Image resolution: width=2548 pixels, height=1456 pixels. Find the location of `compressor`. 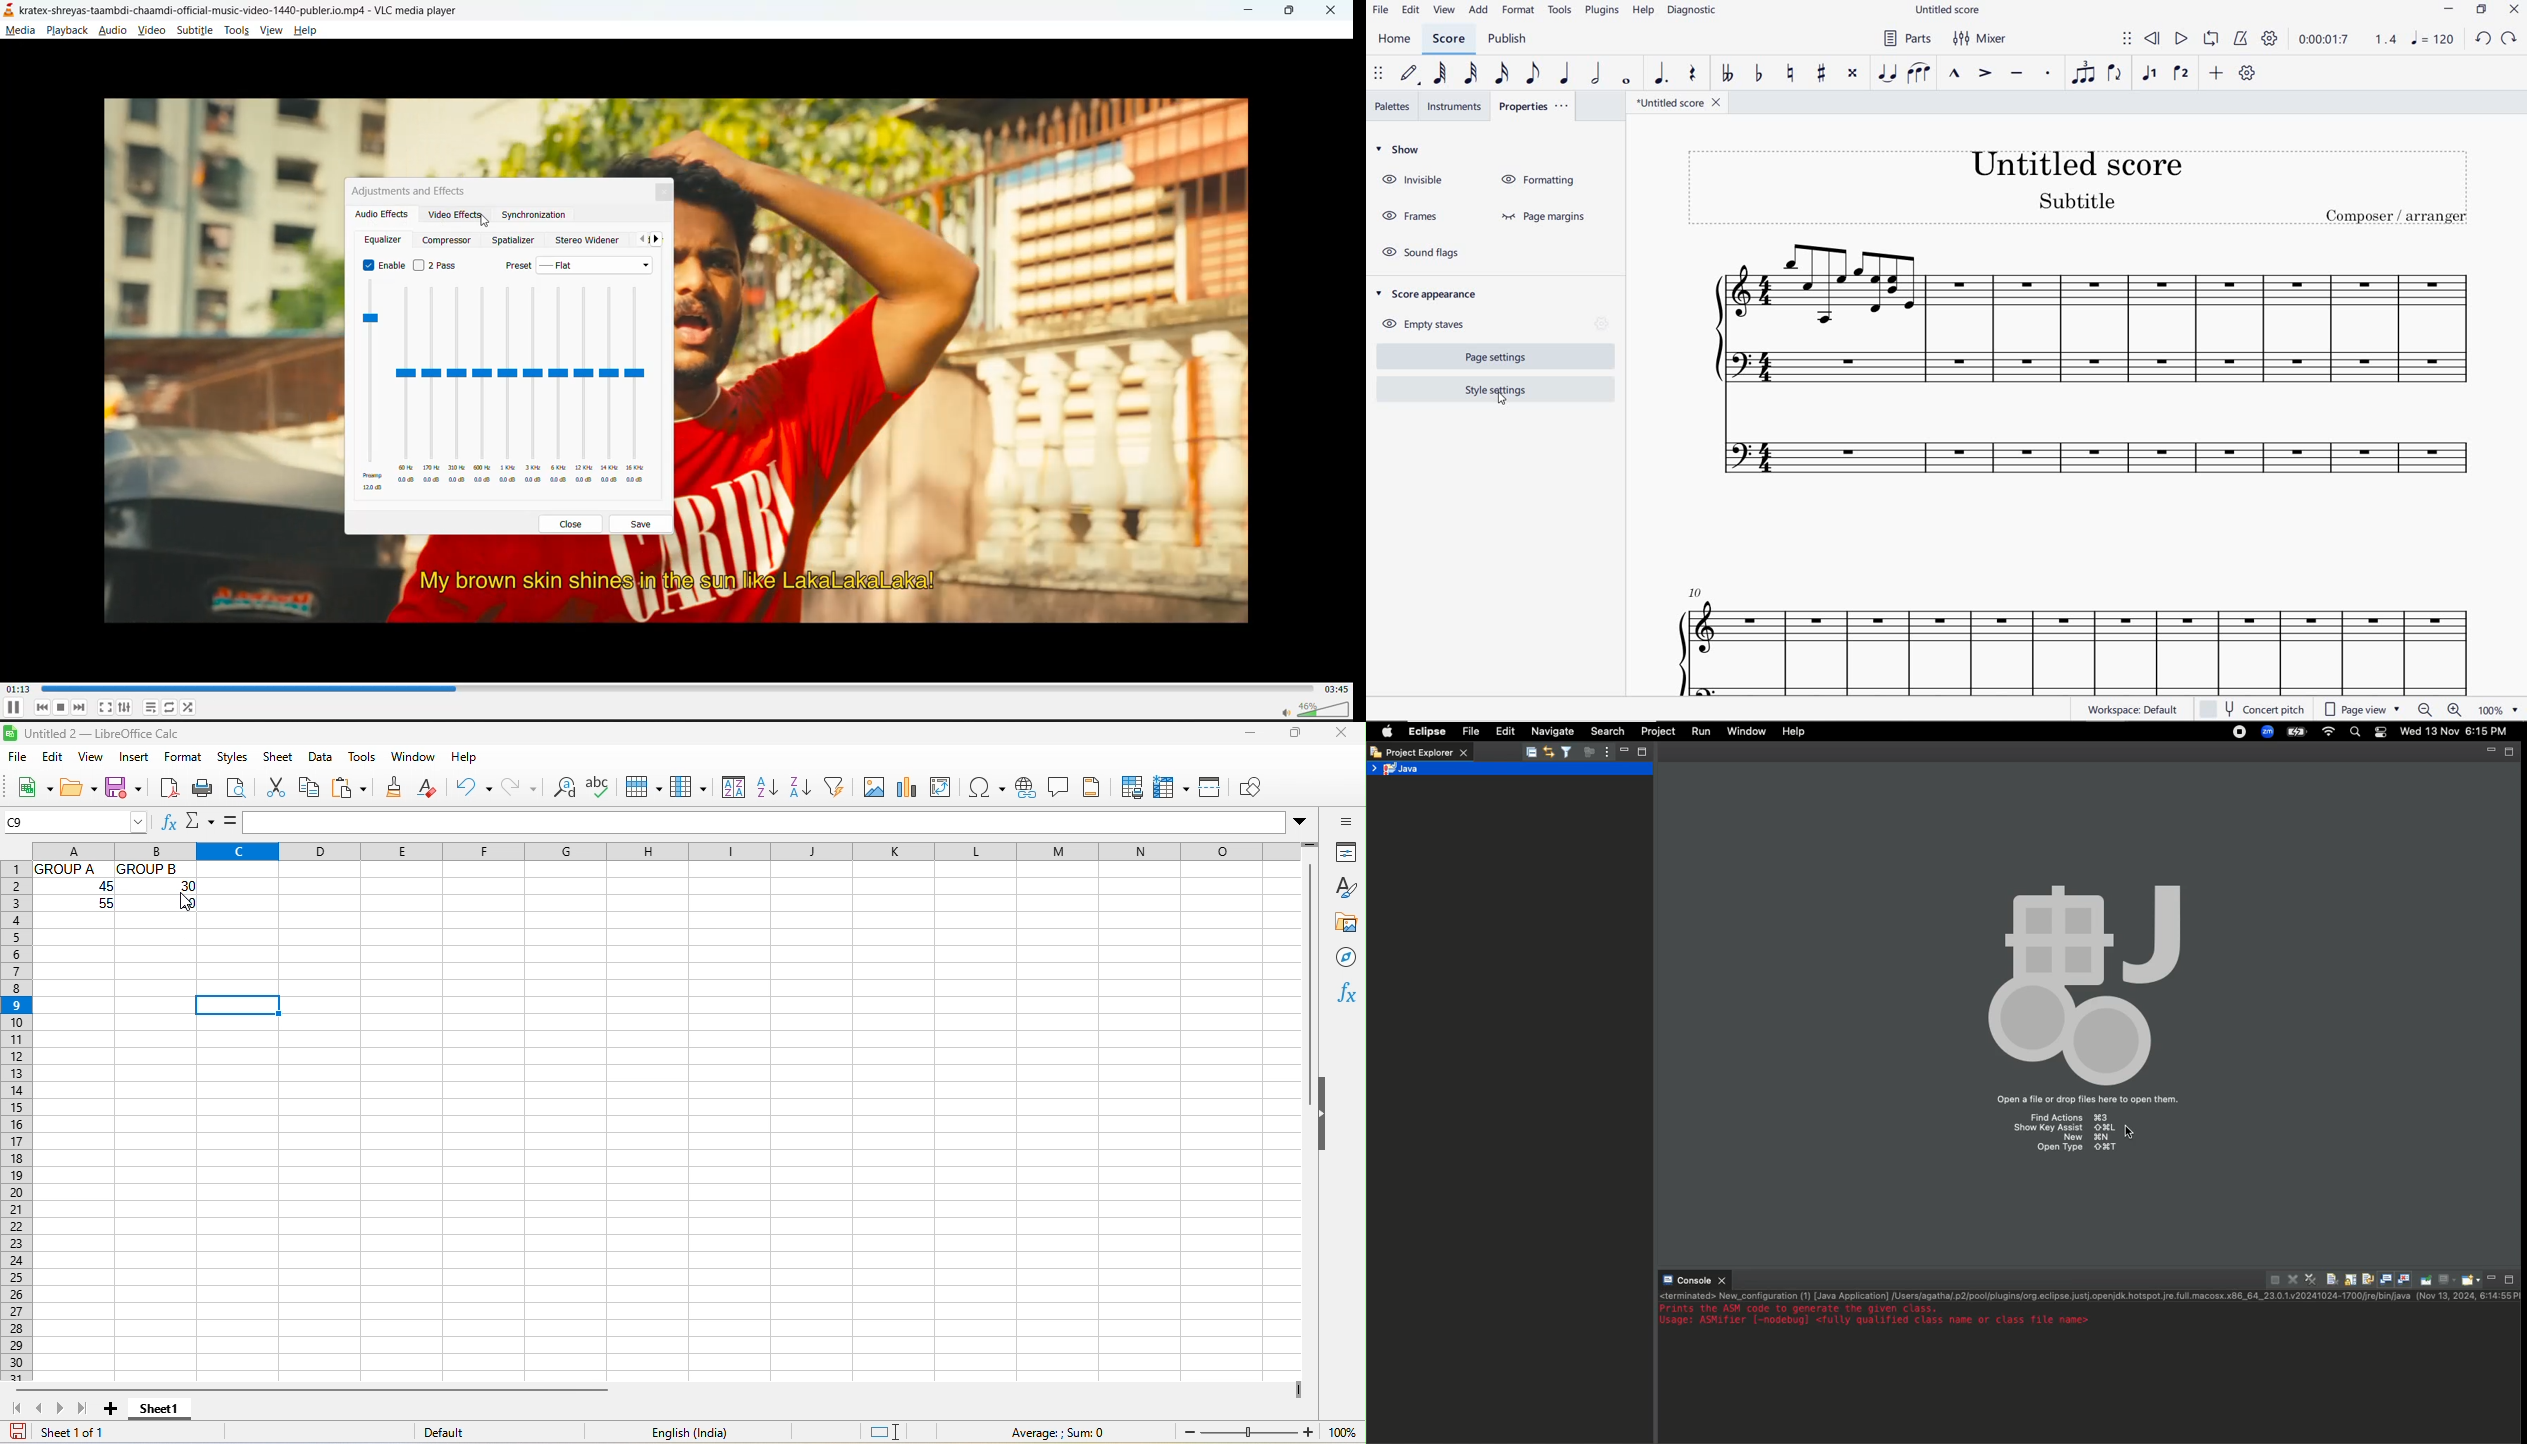

compressor is located at coordinates (445, 242).